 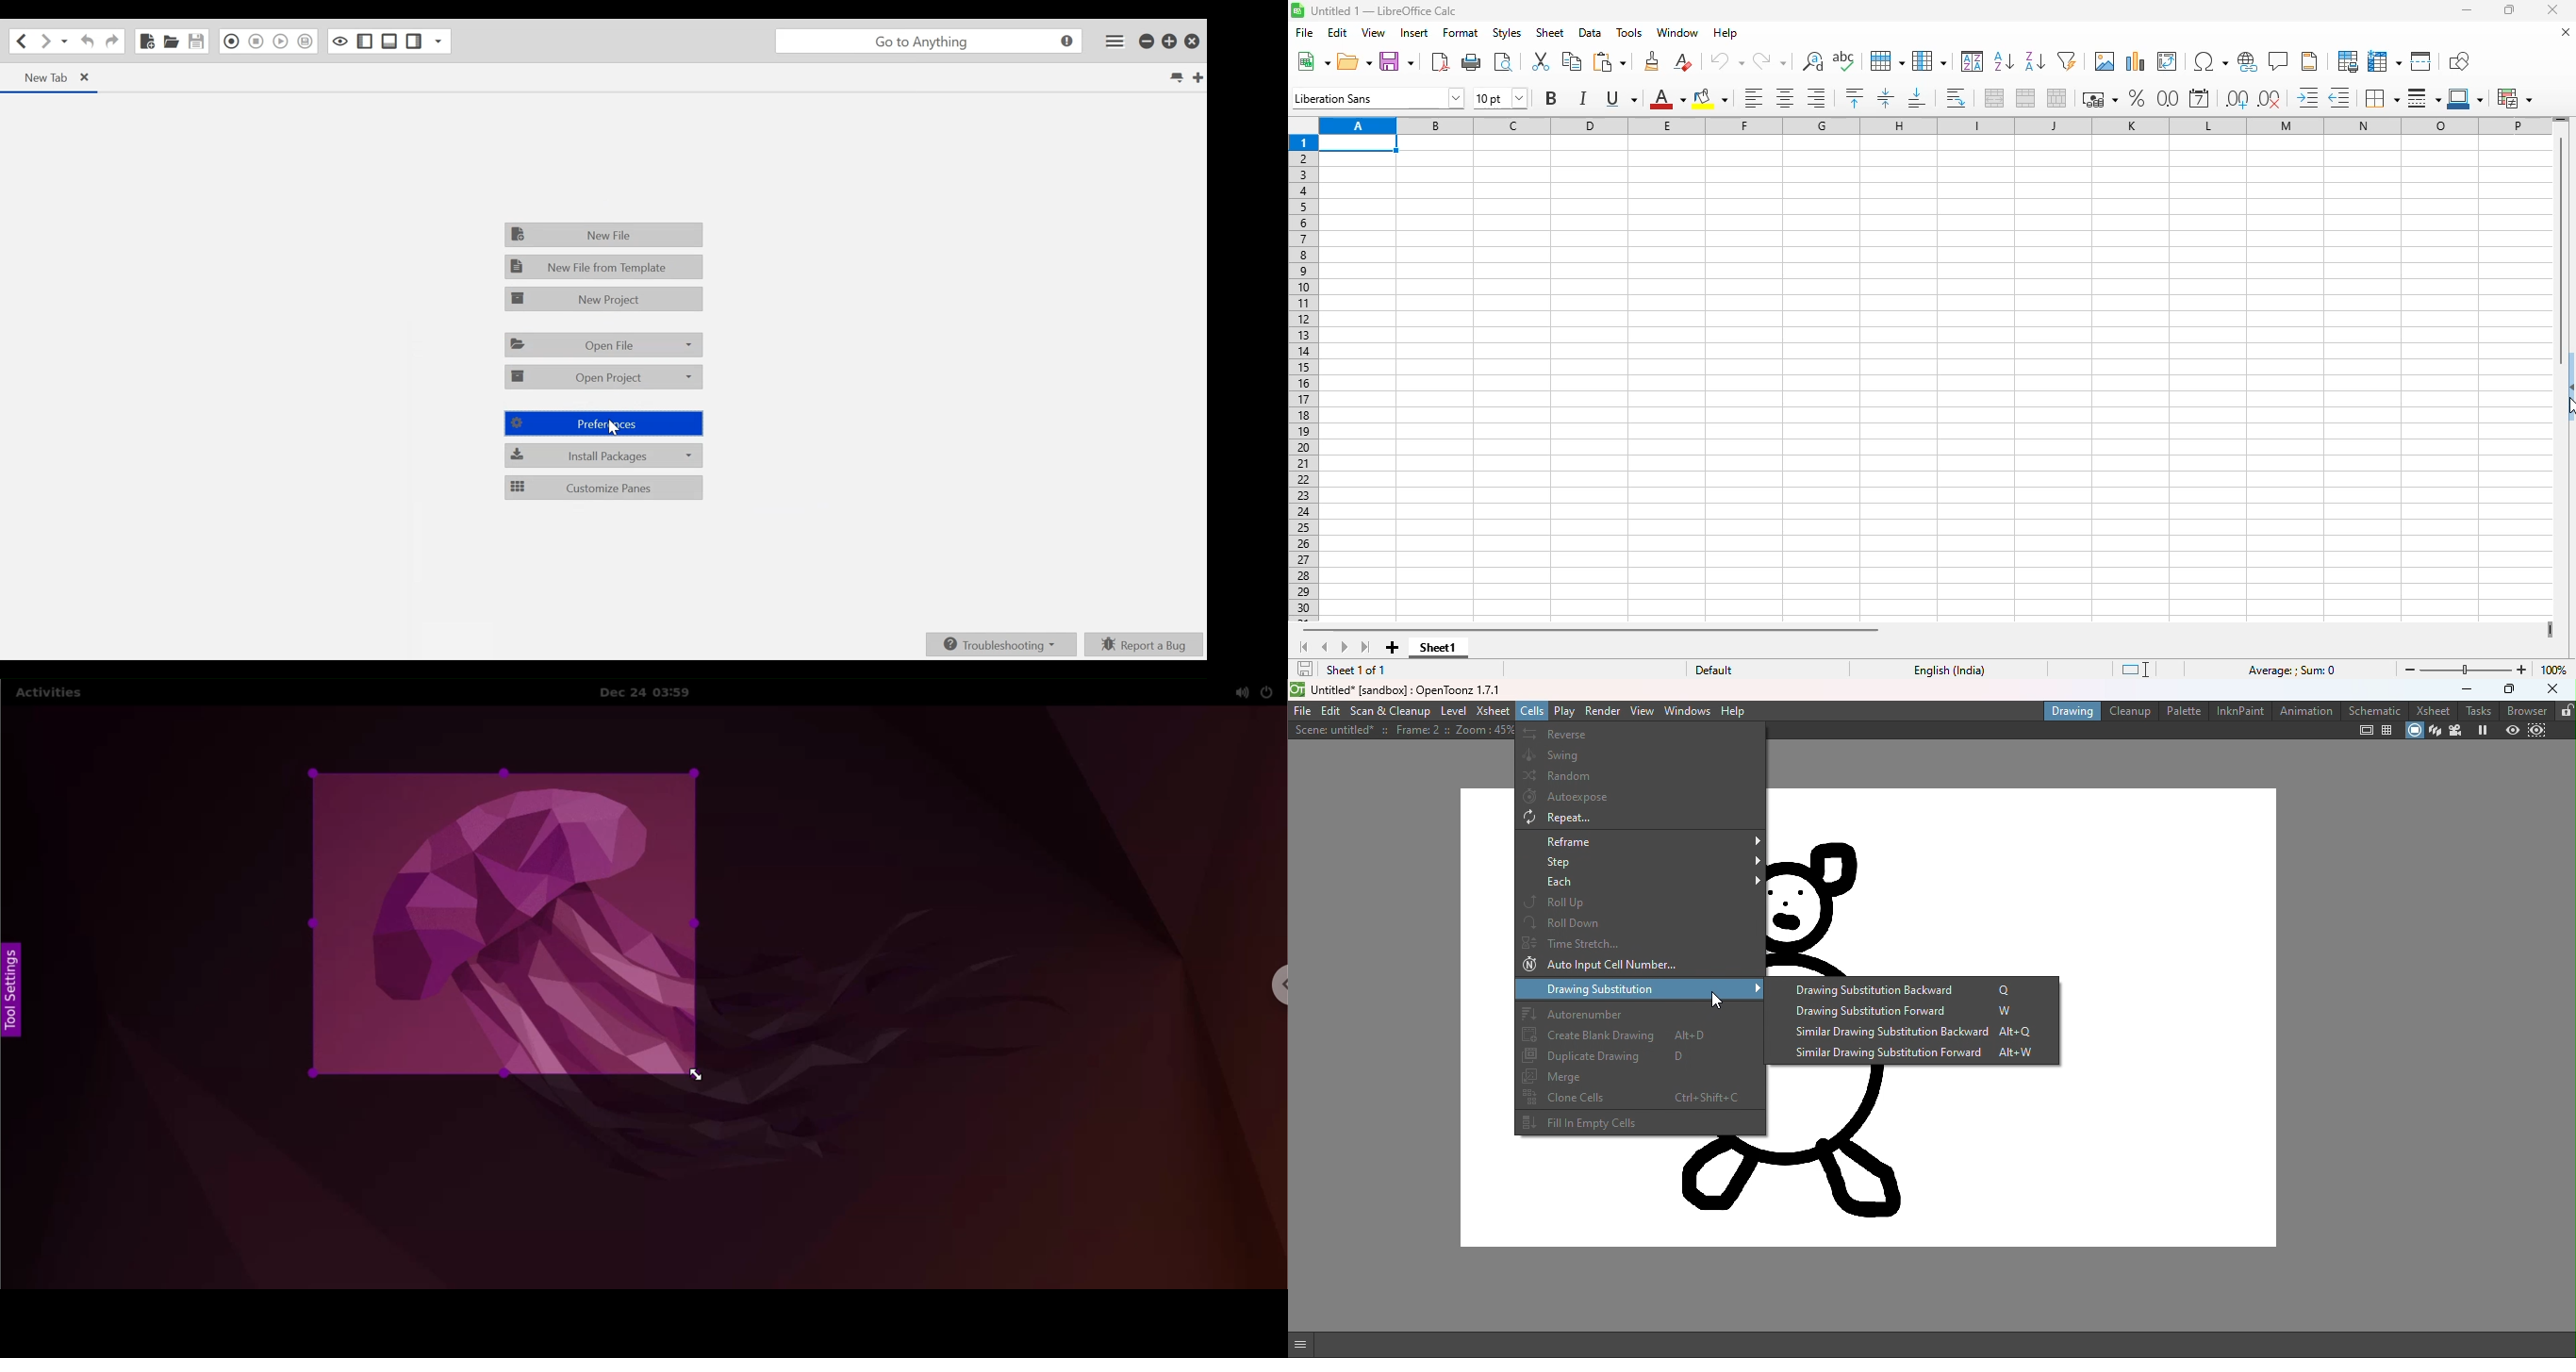 I want to click on Animation, so click(x=2306, y=711).